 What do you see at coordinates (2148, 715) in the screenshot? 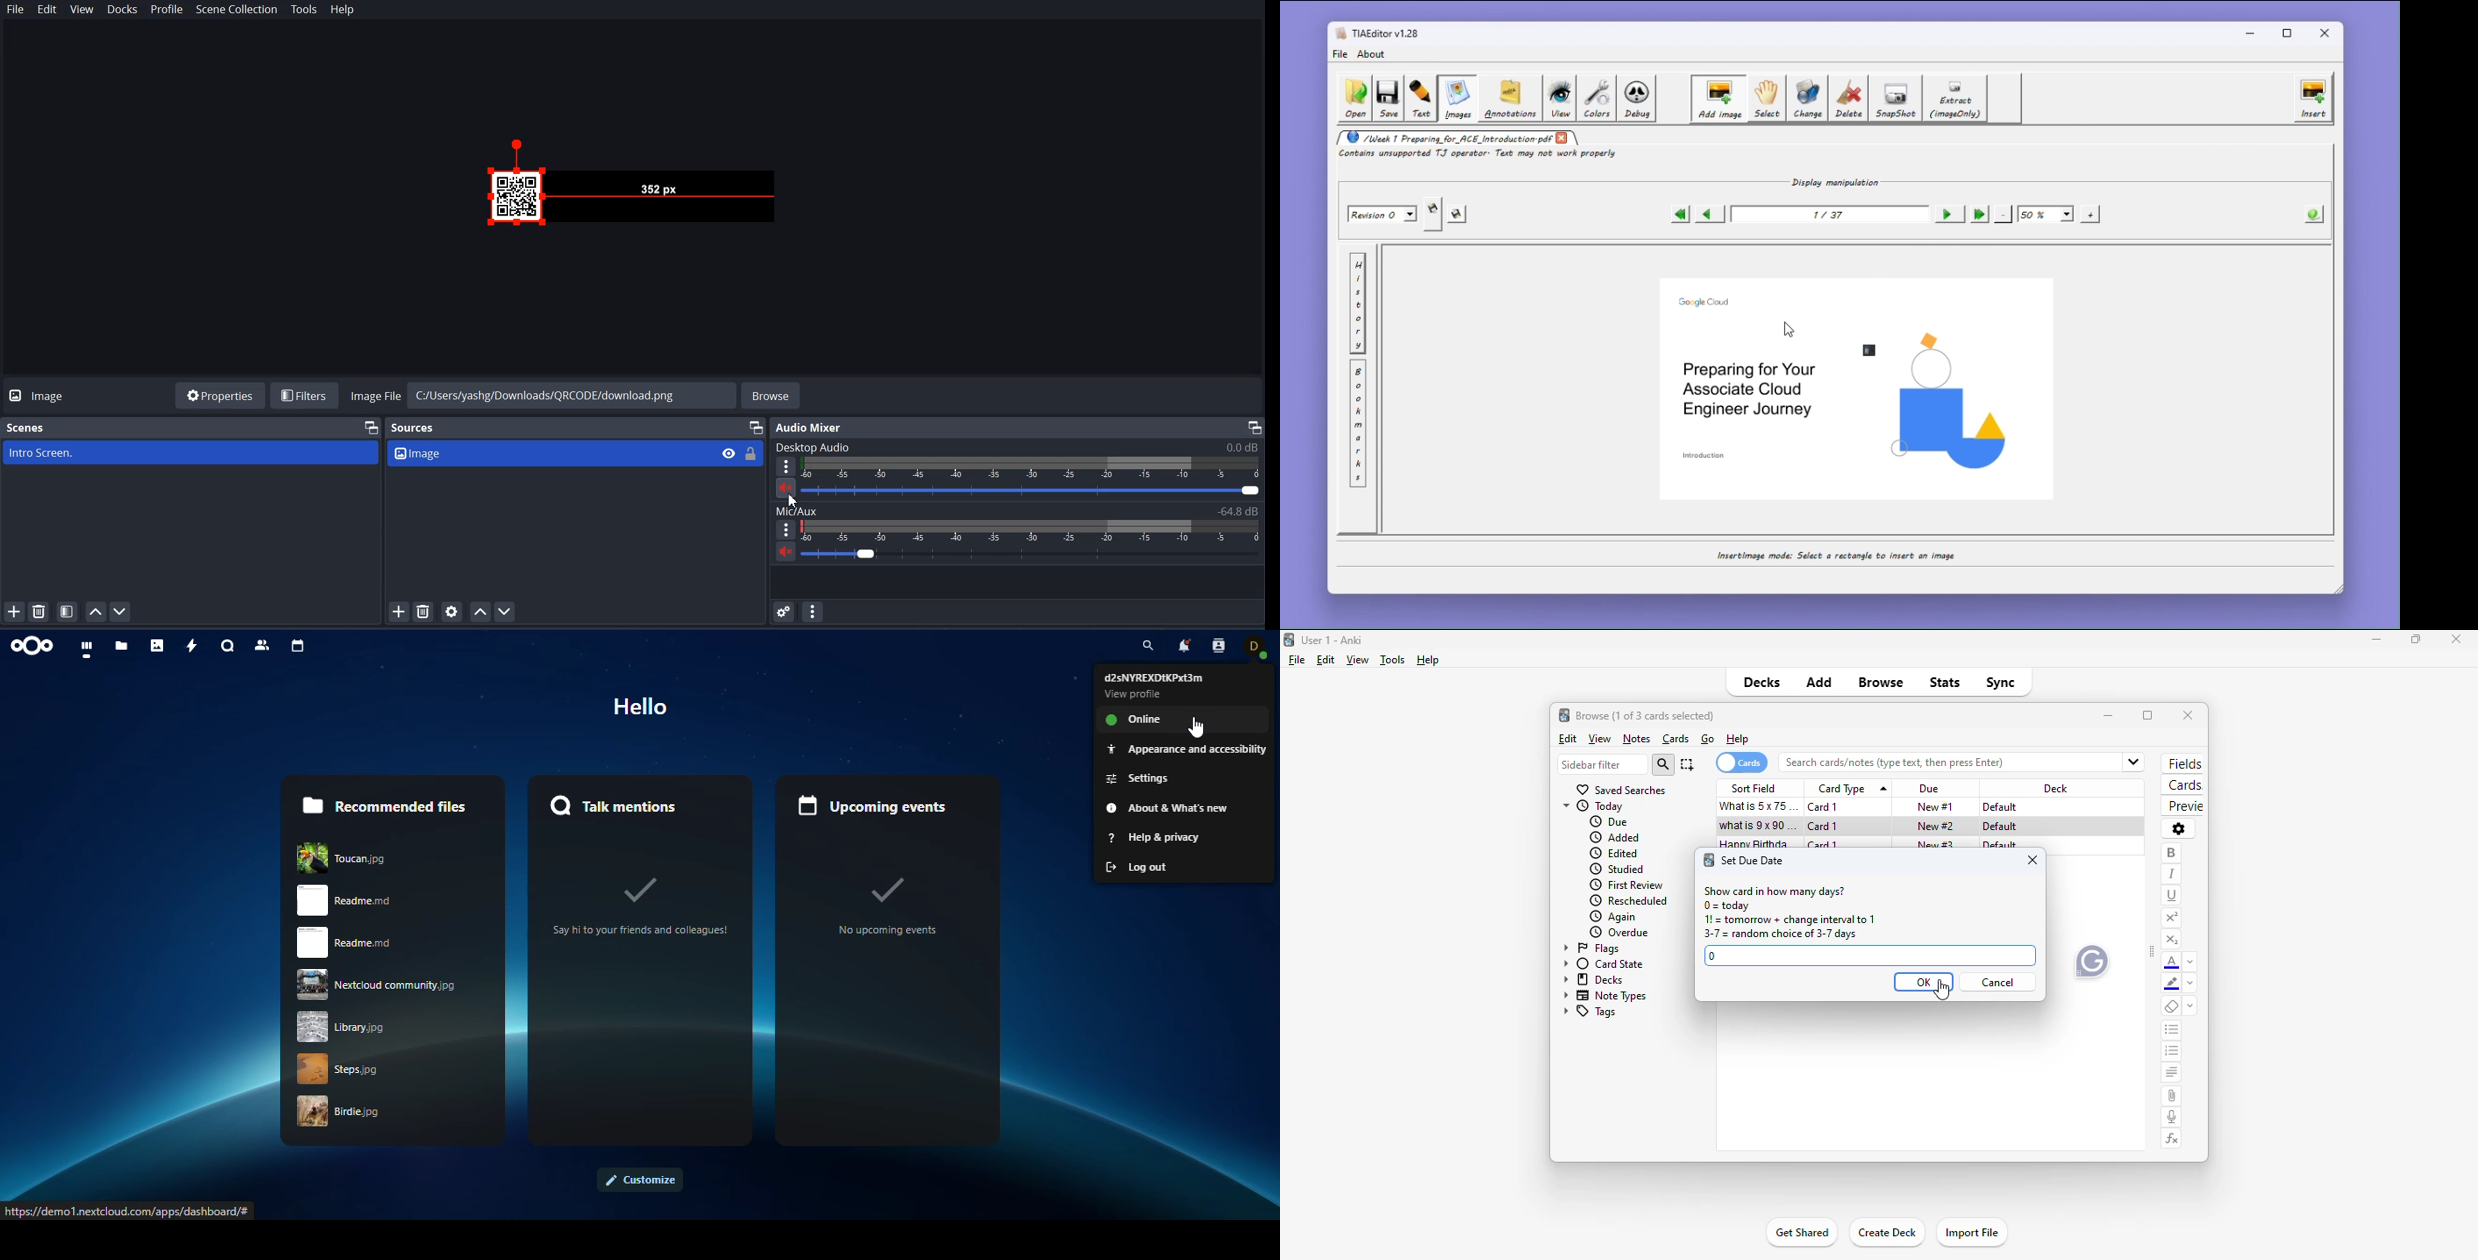
I see `maximize` at bounding box center [2148, 715].